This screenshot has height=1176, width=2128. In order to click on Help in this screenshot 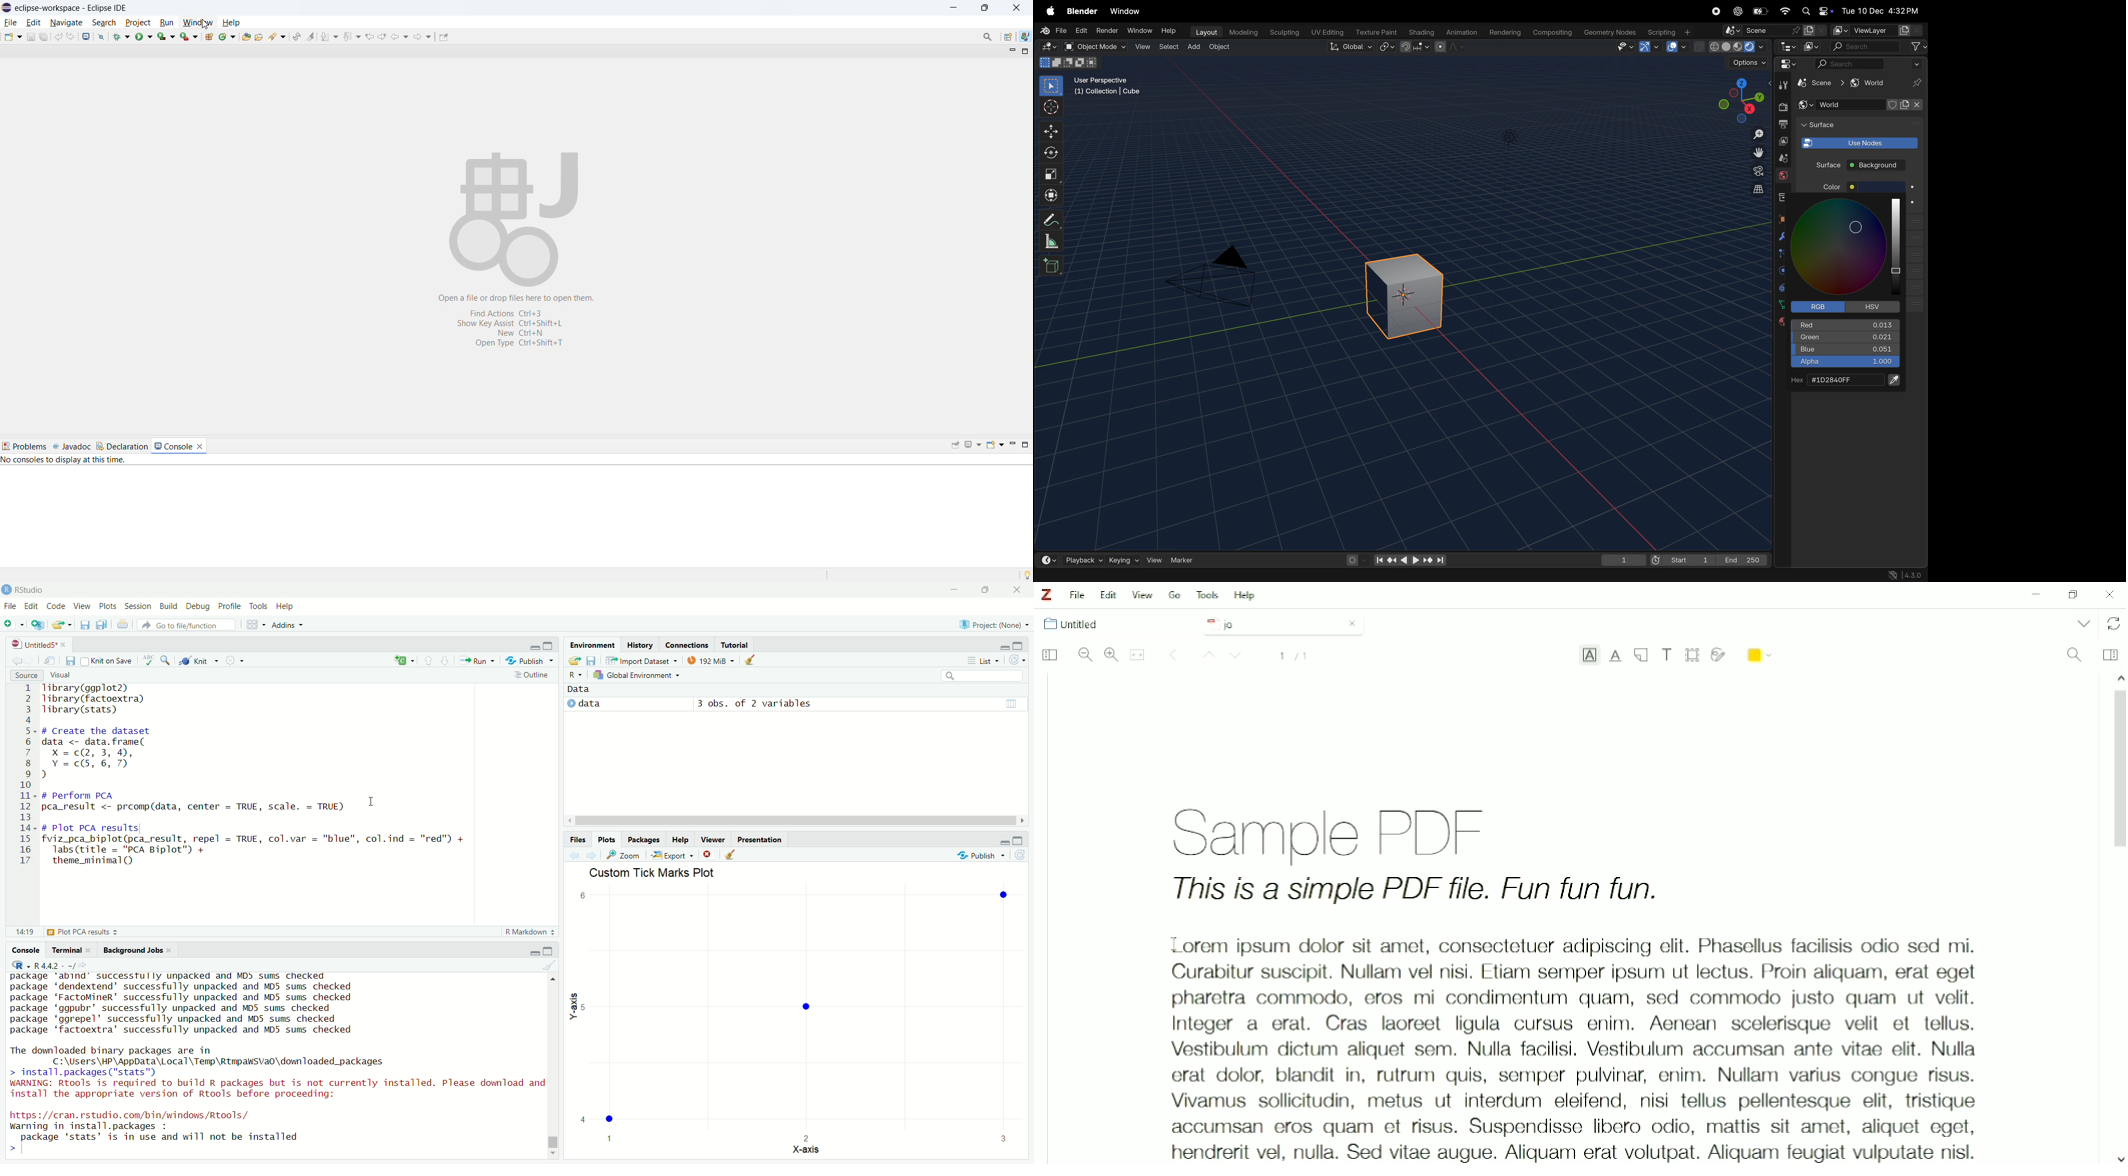, I will do `click(286, 606)`.